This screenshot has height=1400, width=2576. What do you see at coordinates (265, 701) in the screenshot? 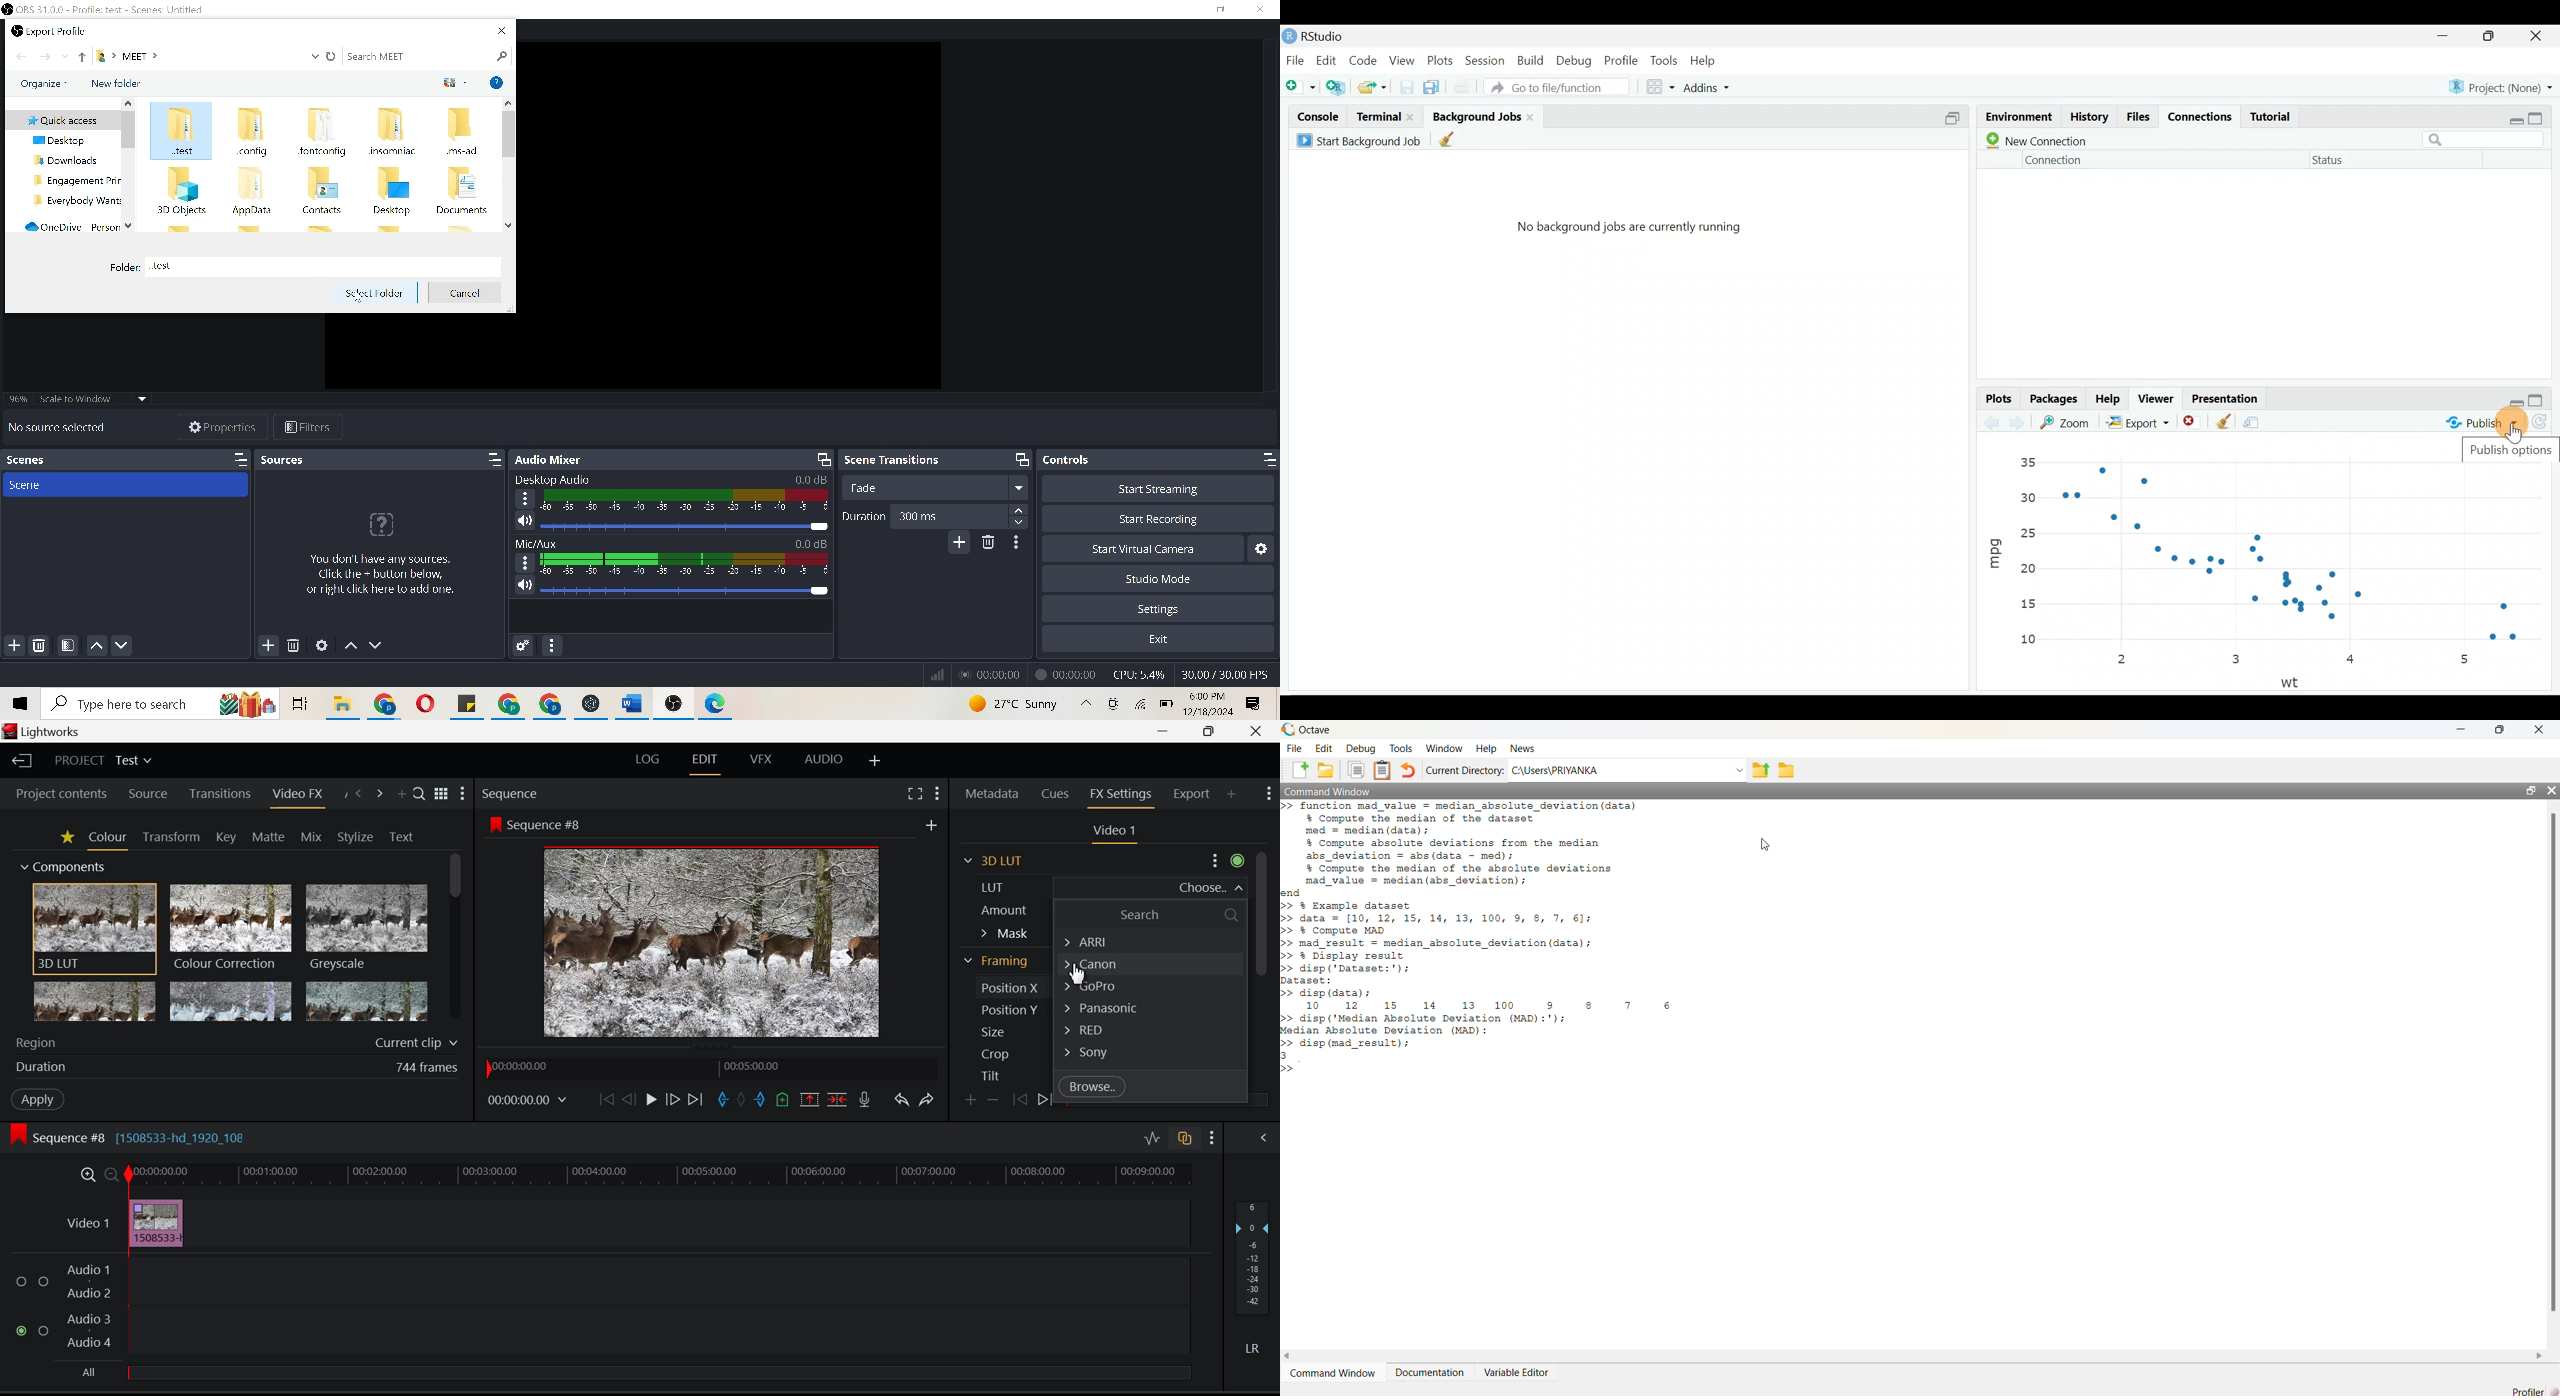
I see `icons` at bounding box center [265, 701].